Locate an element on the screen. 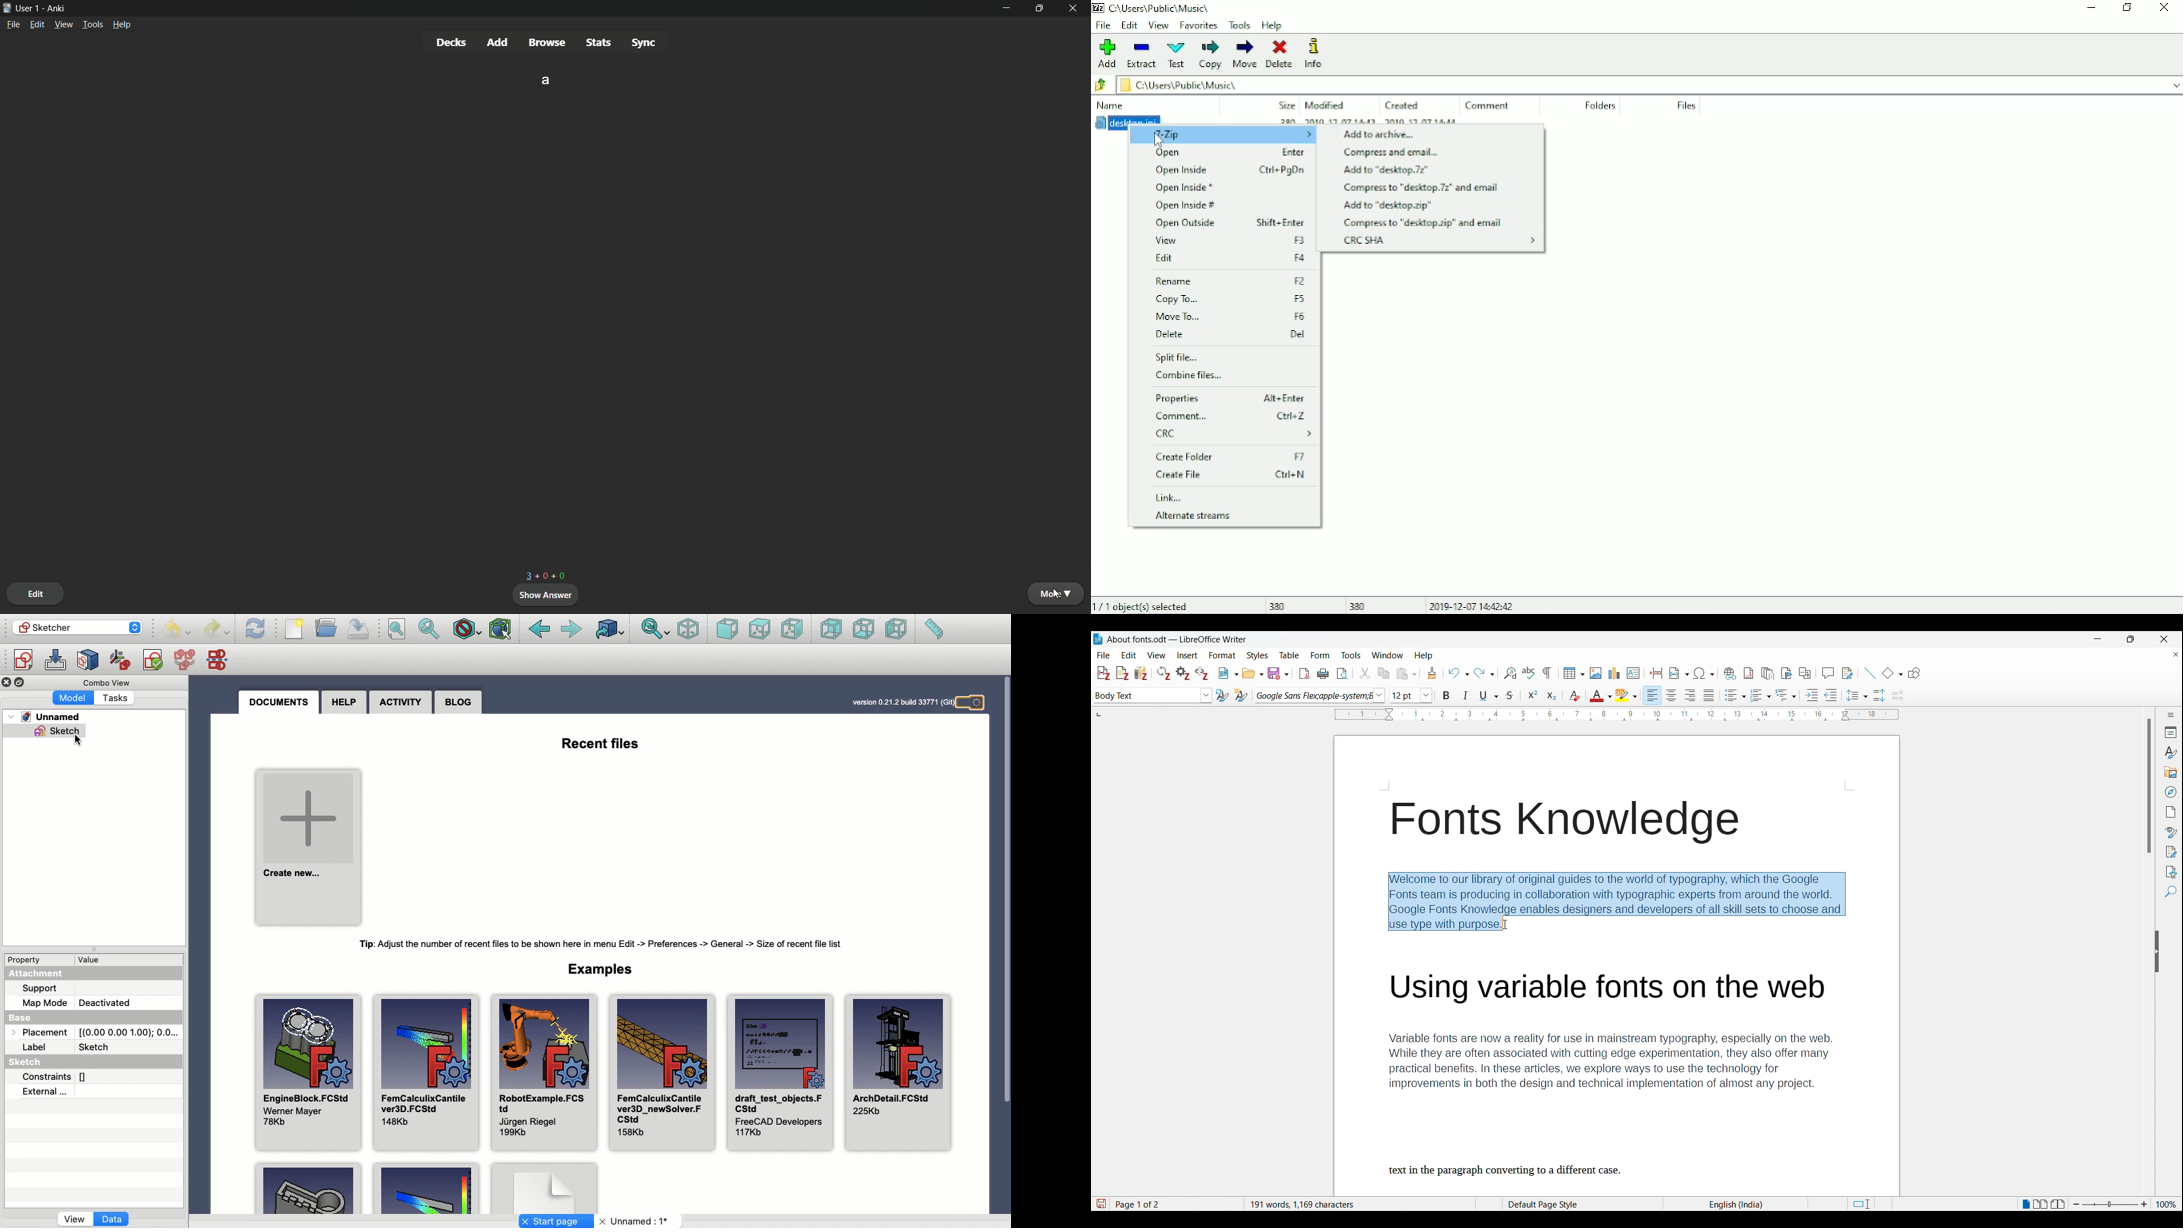 The width and height of the screenshot is (2184, 1232). Find is located at coordinates (2171, 891).